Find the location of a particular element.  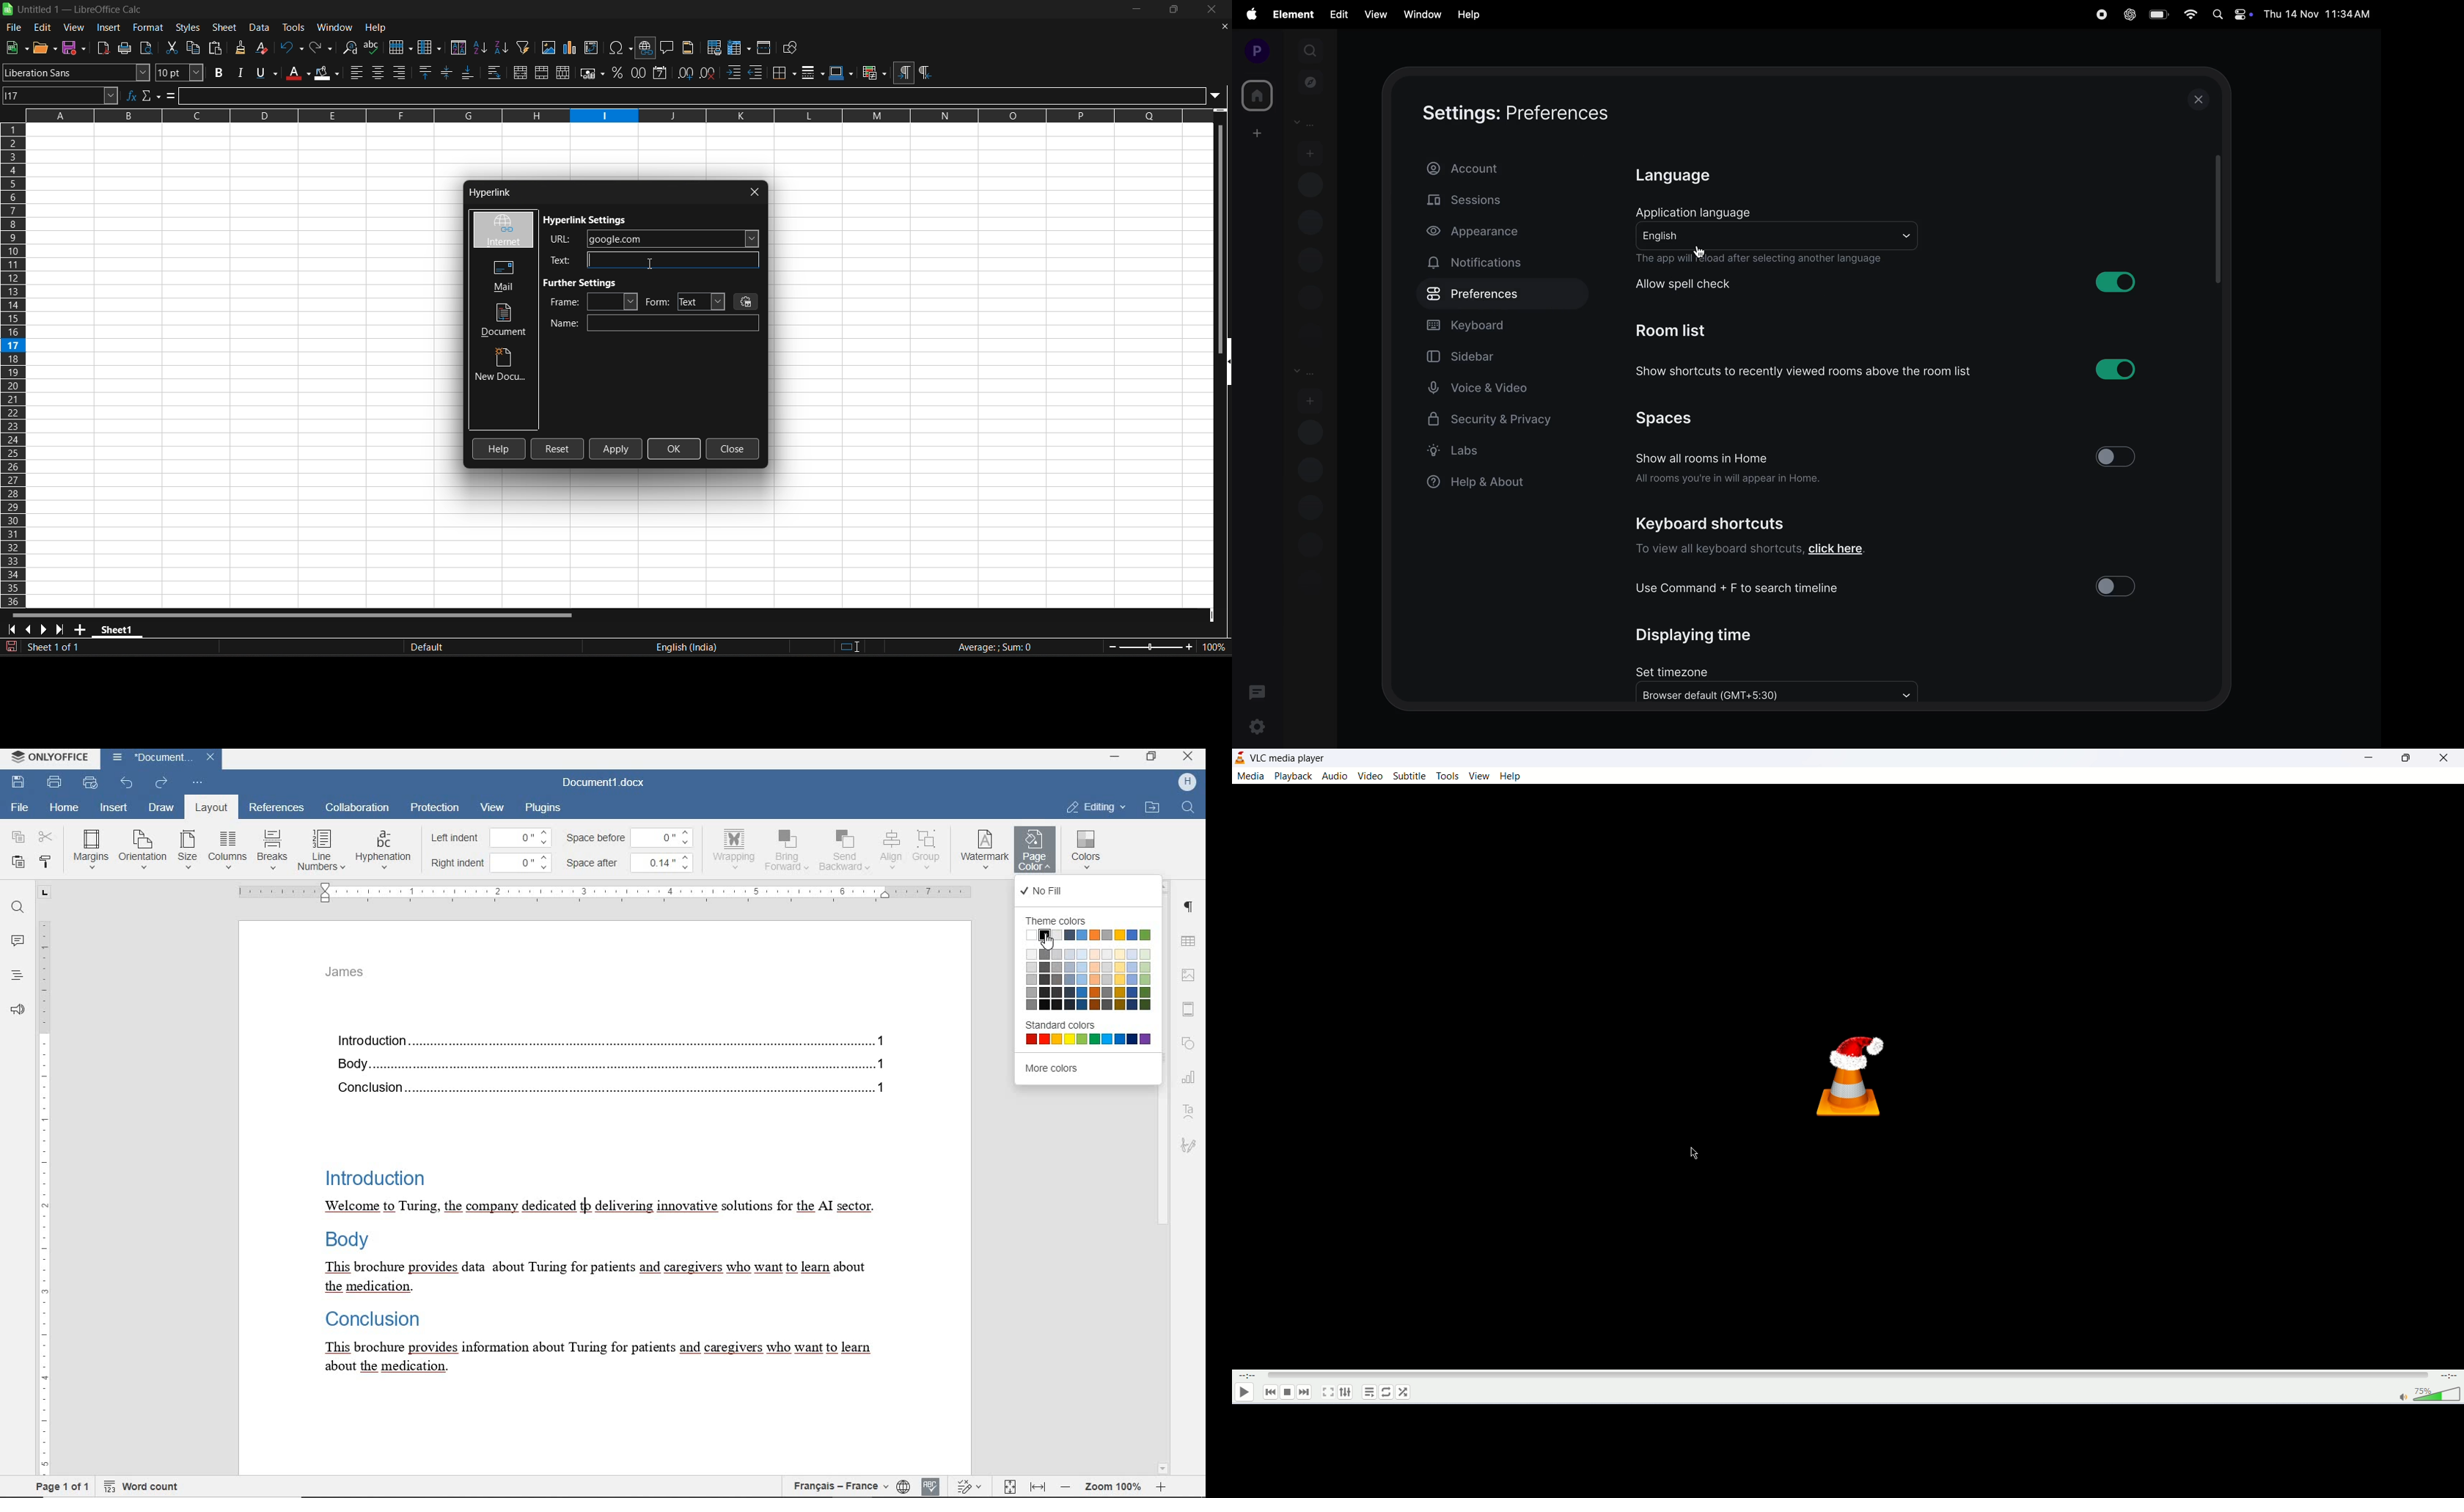

allow spell check is located at coordinates (1711, 287).